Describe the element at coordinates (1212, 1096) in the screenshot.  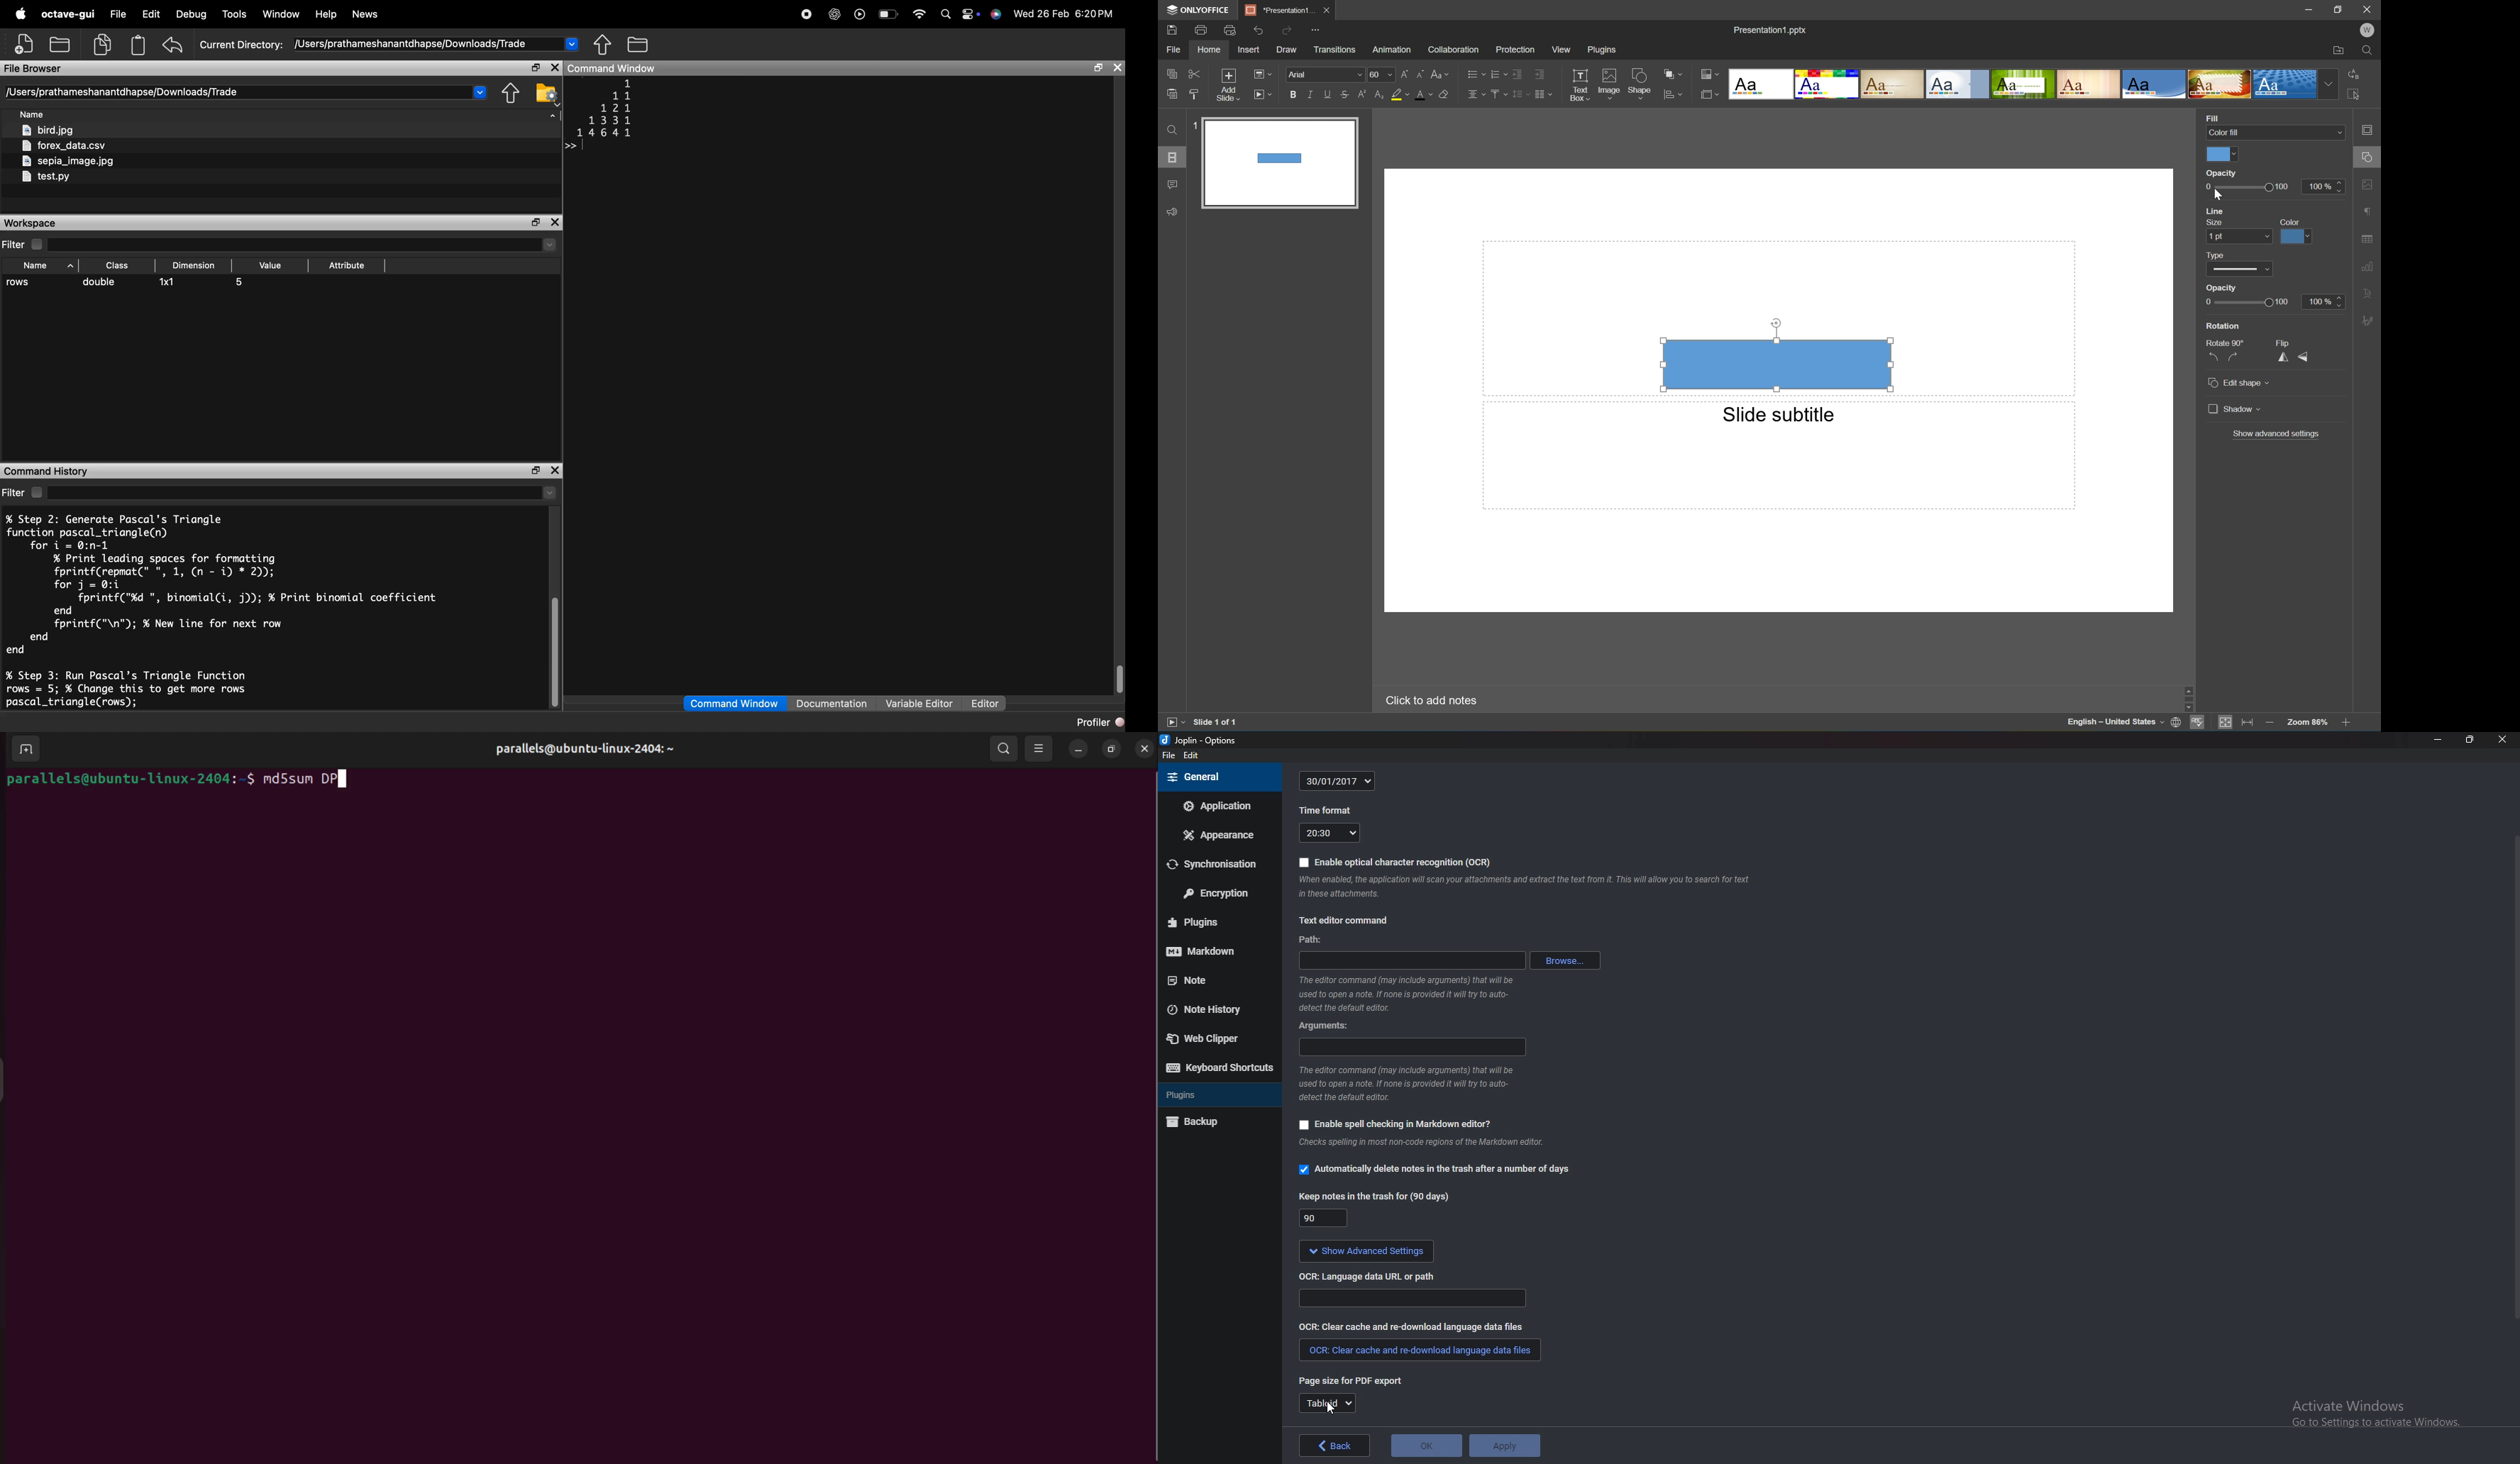
I see `Plugins` at that location.